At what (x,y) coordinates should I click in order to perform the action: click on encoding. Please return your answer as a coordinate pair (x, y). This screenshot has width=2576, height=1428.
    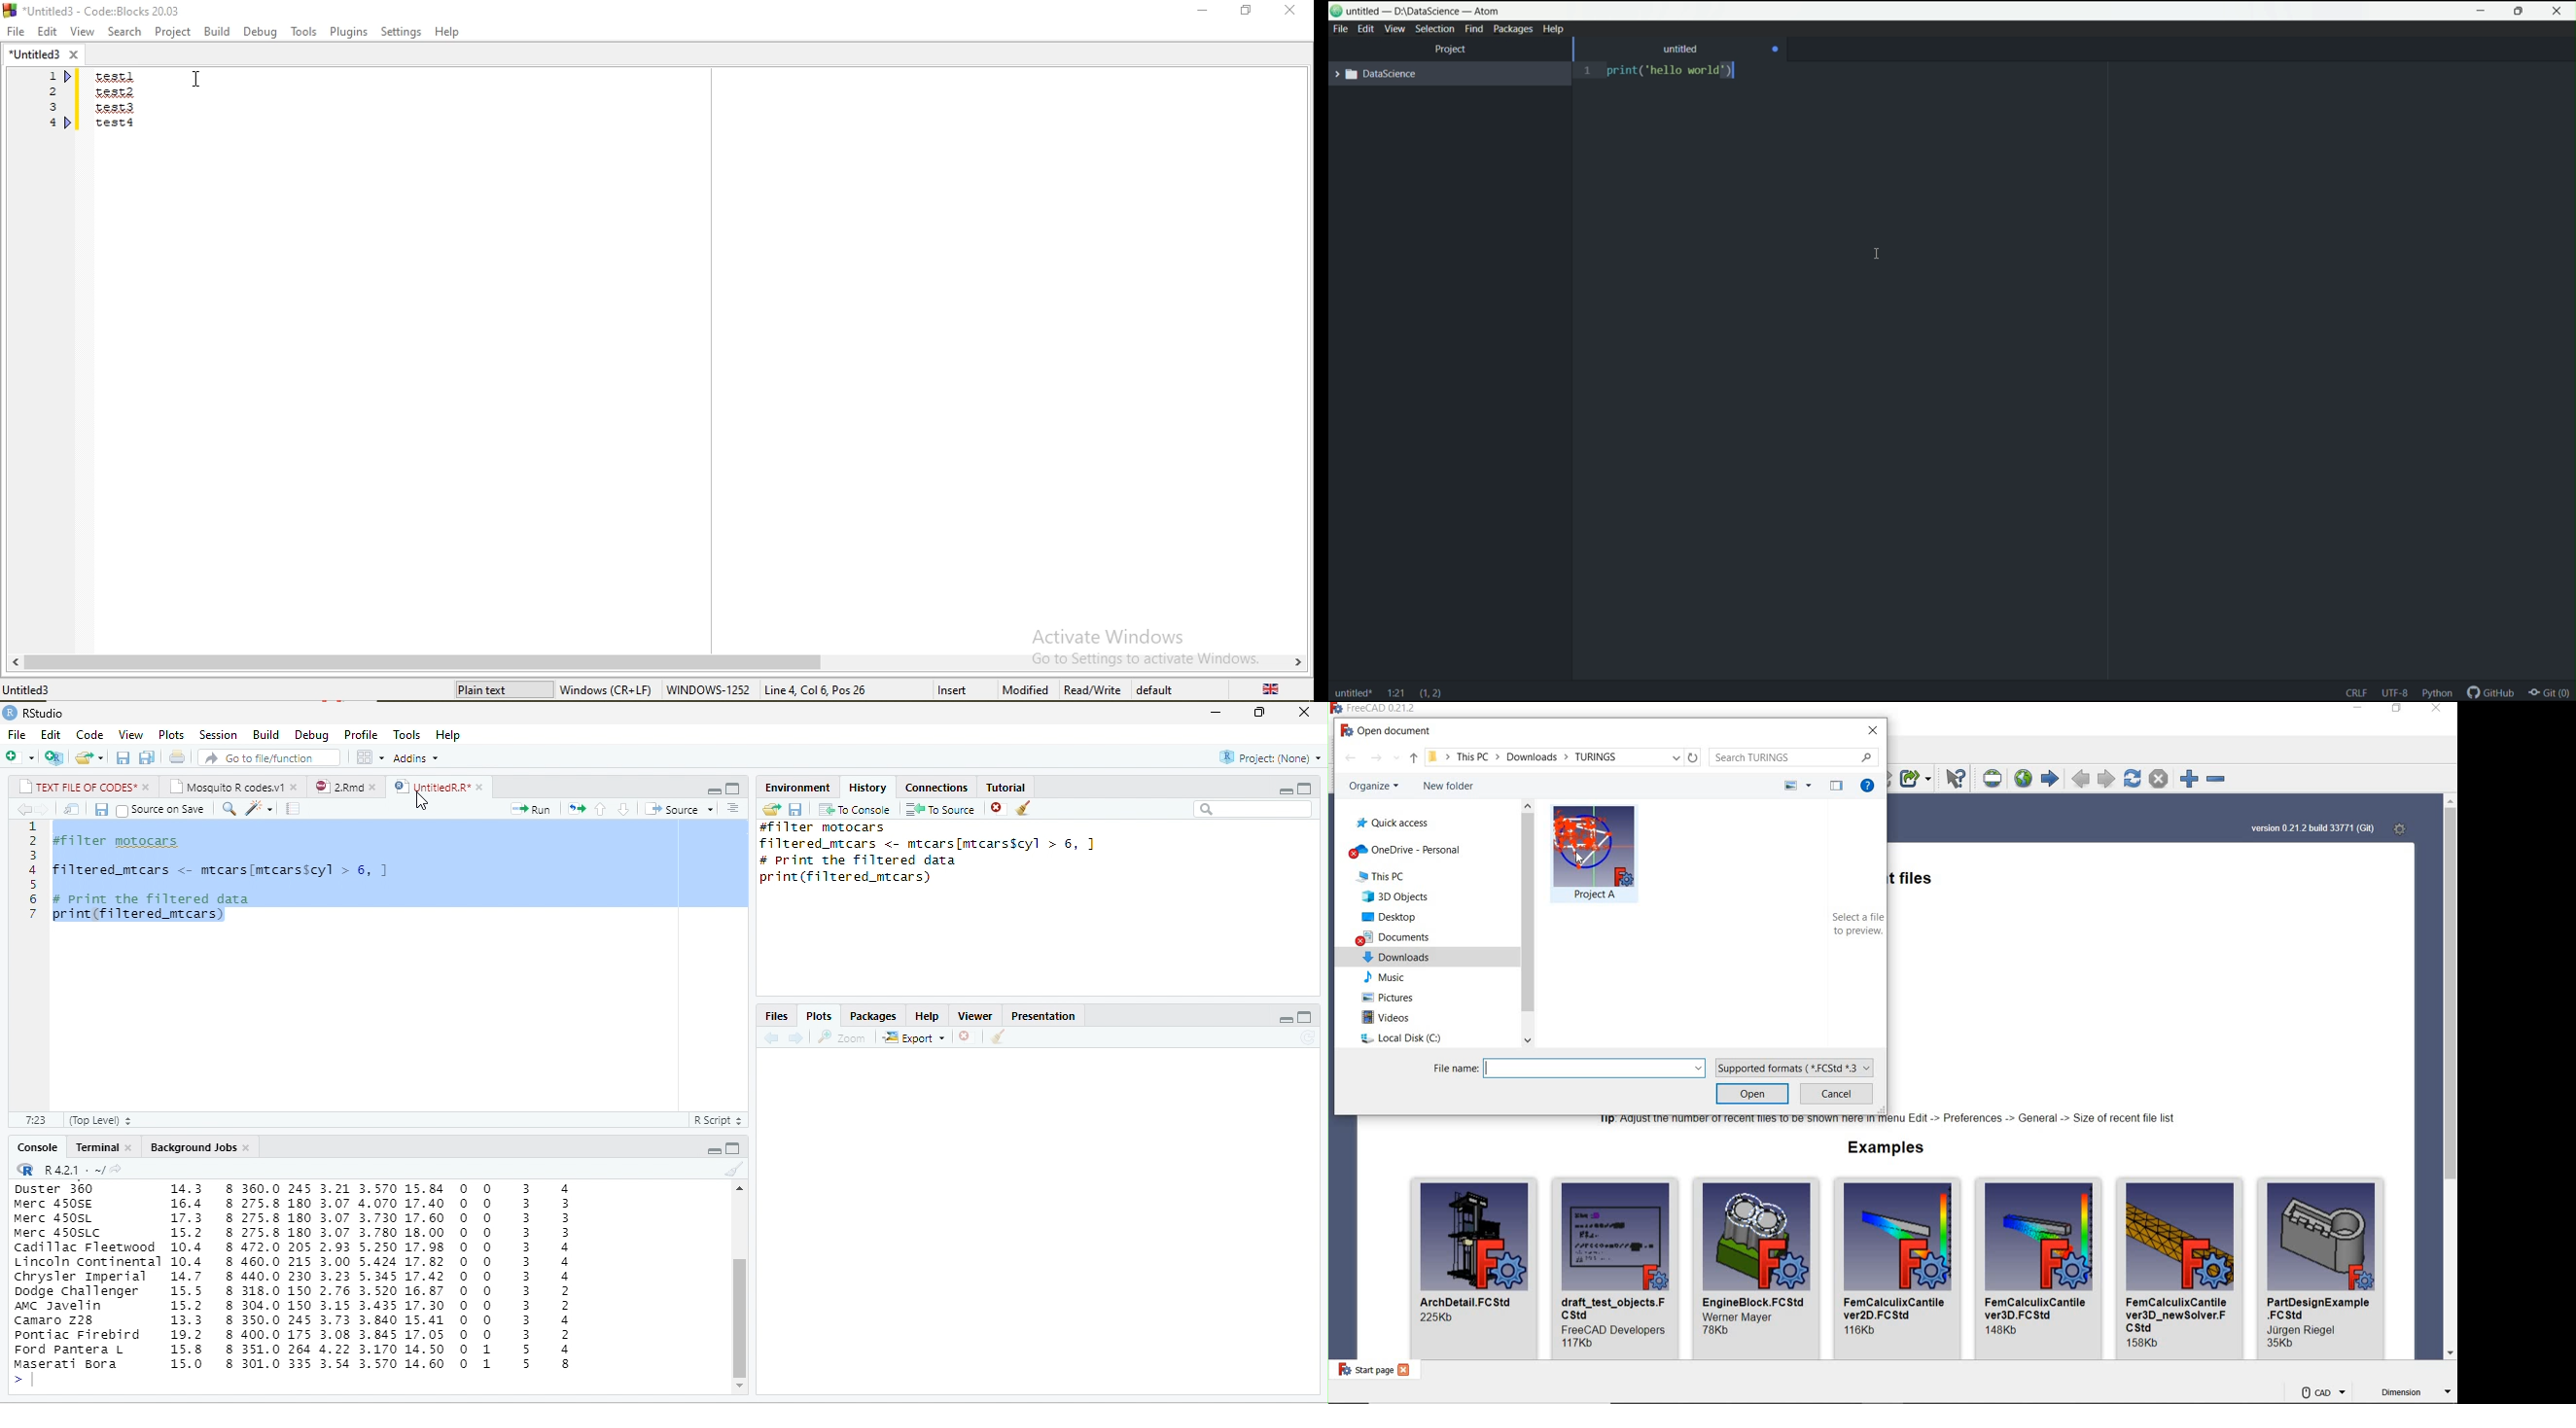
    Looking at the image, I should click on (2393, 693).